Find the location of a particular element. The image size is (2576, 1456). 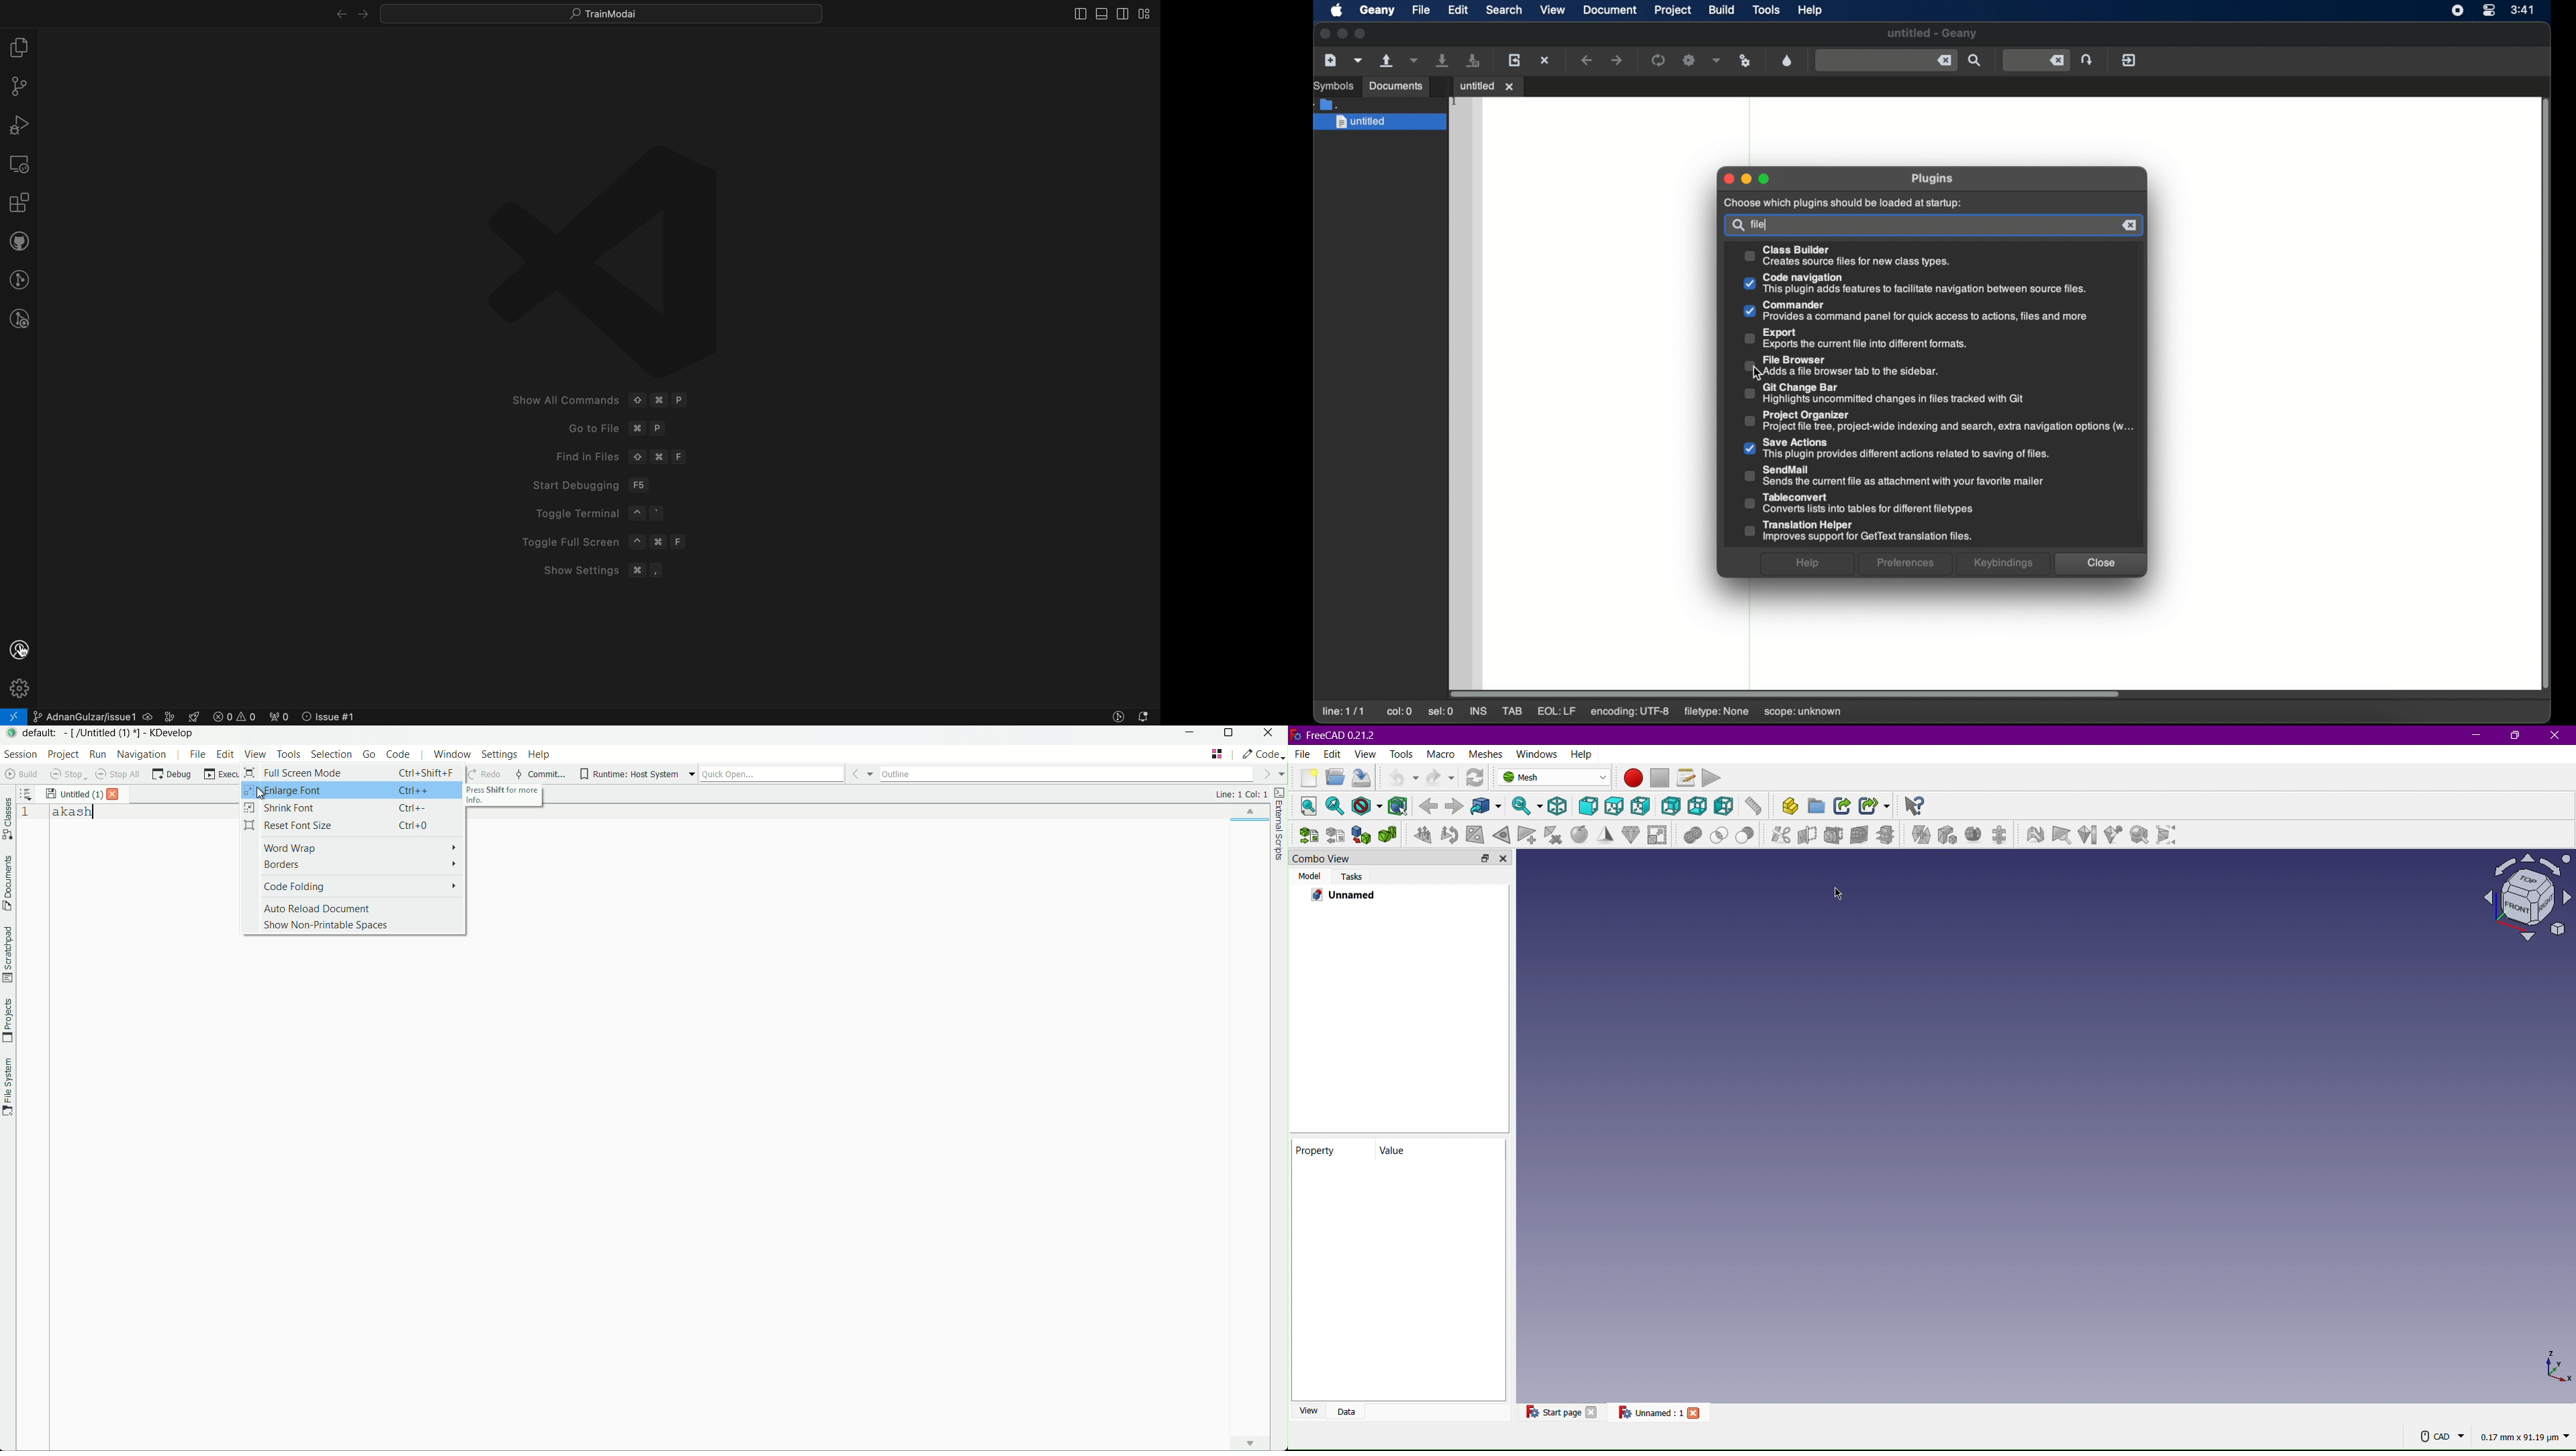

unnamed : 1 is located at coordinates (1650, 1413).